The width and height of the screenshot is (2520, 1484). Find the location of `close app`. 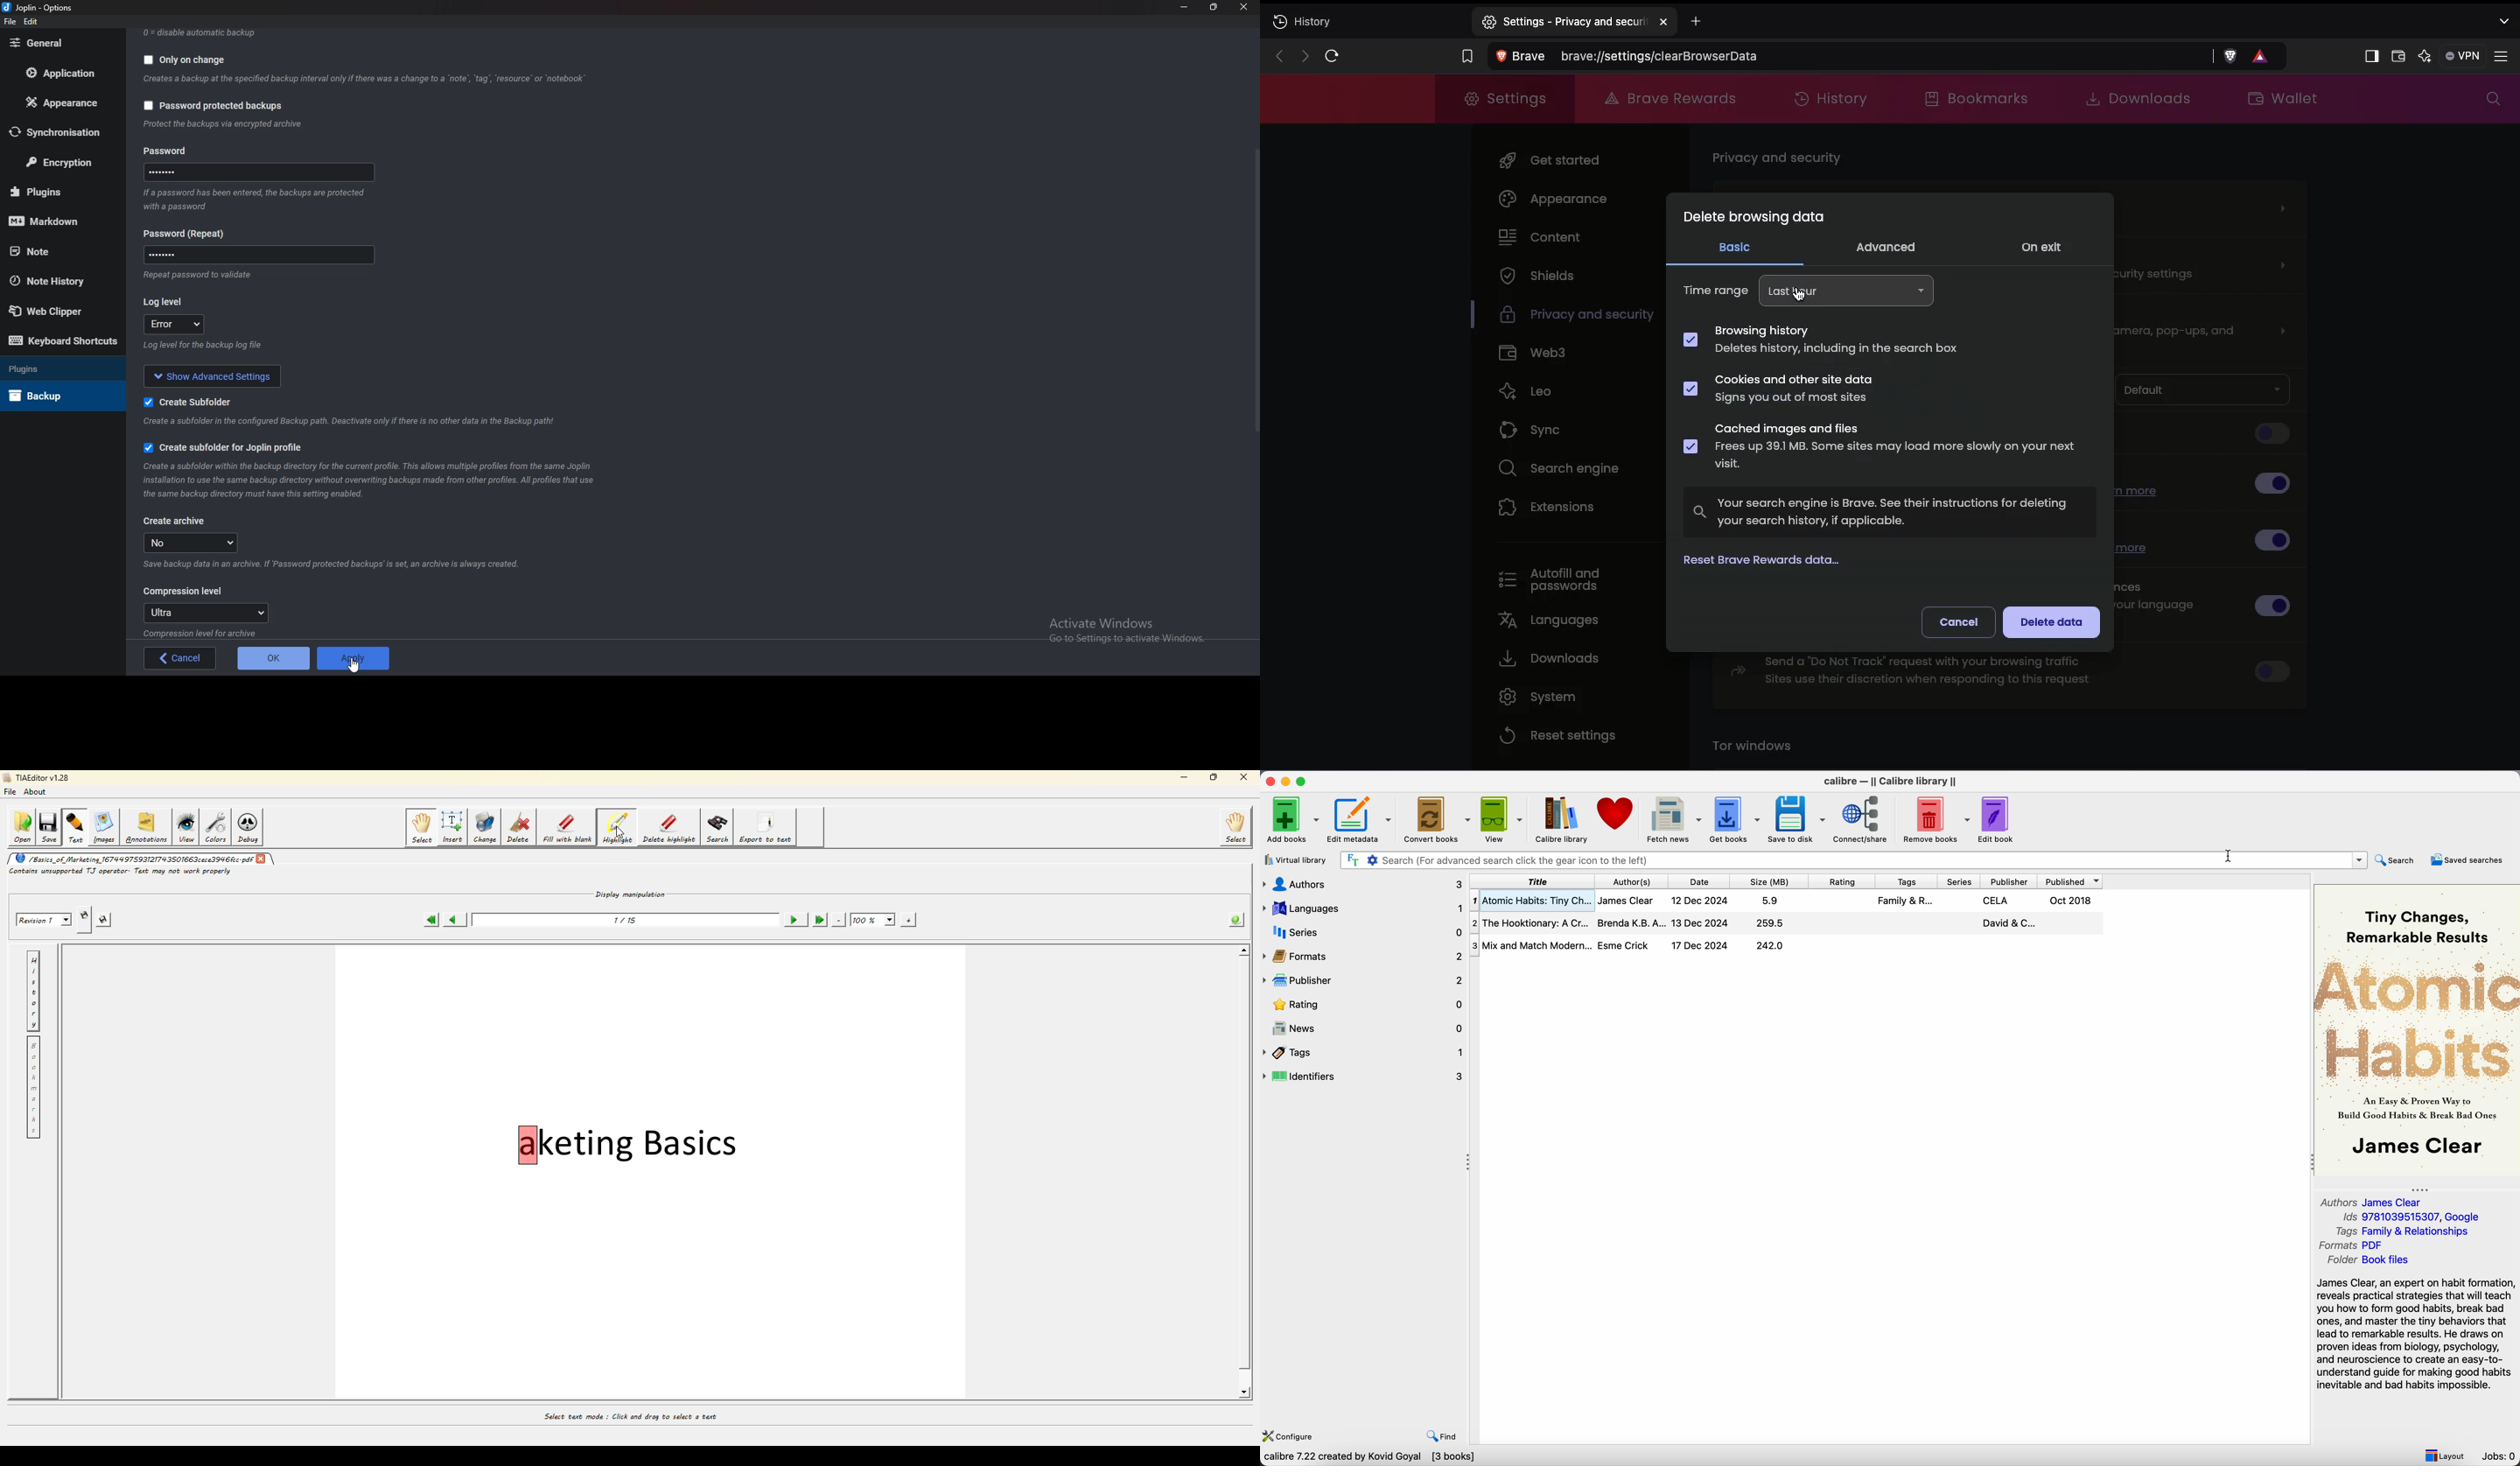

close app is located at coordinates (1269, 781).